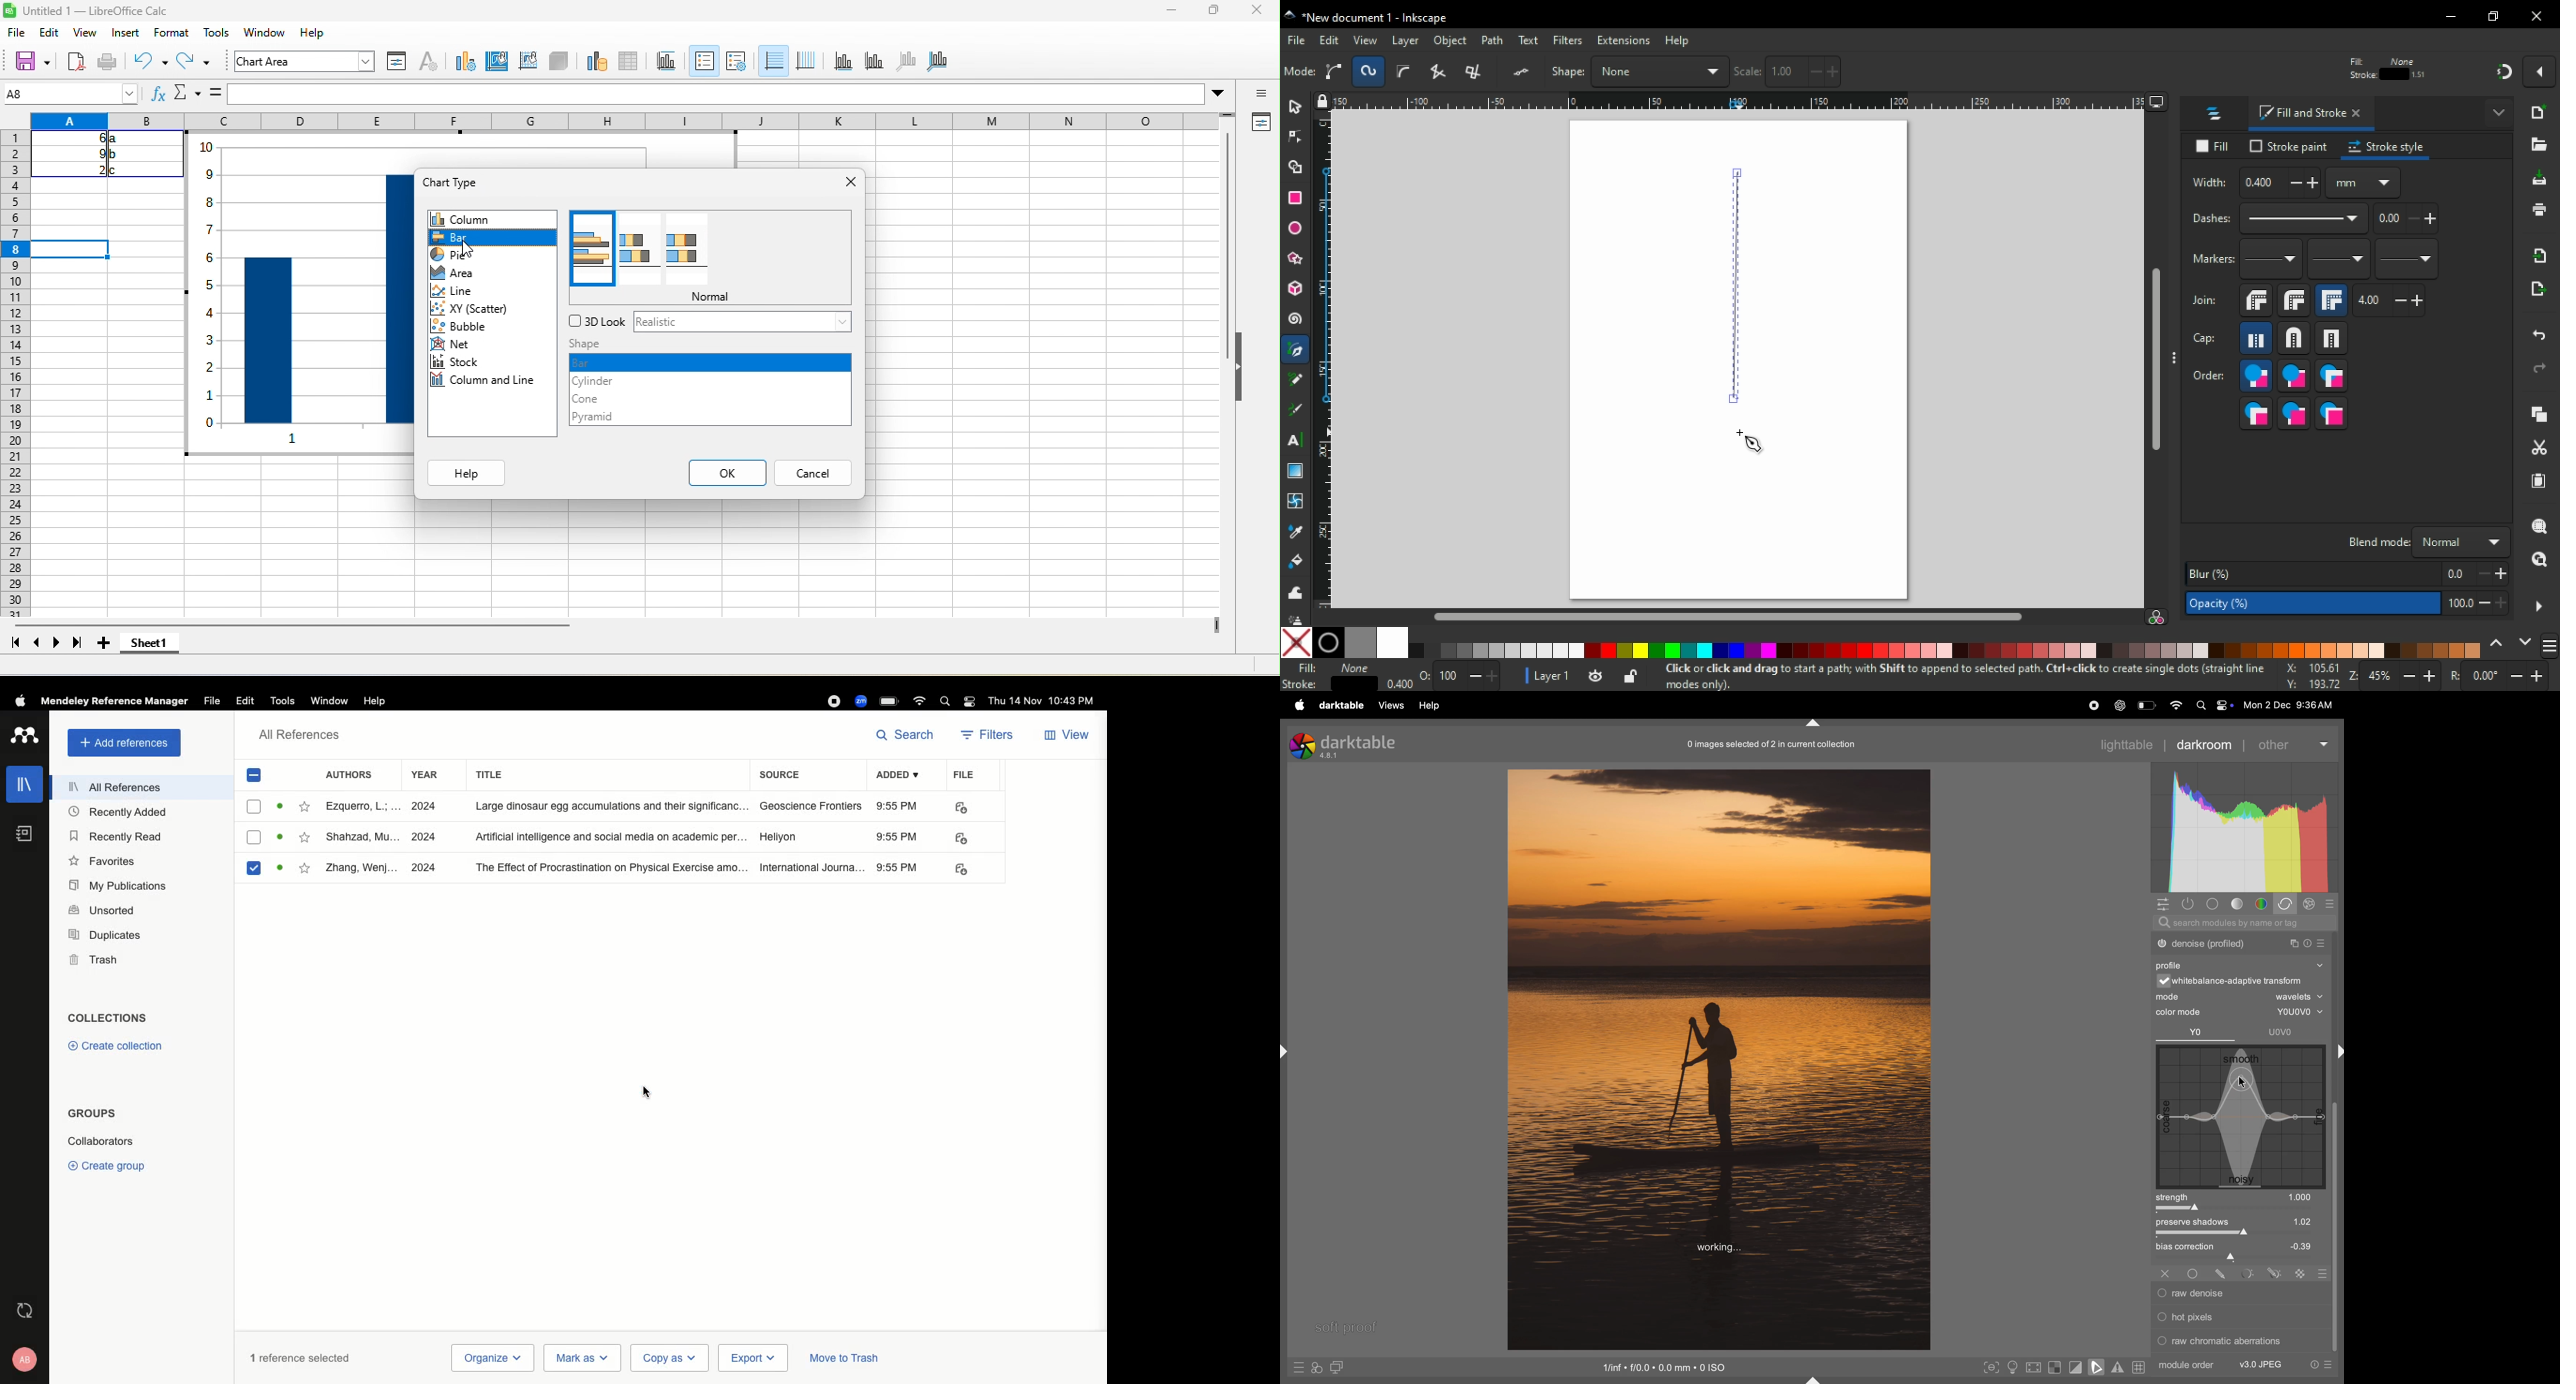  I want to click on rotate 90, so click(1488, 72).